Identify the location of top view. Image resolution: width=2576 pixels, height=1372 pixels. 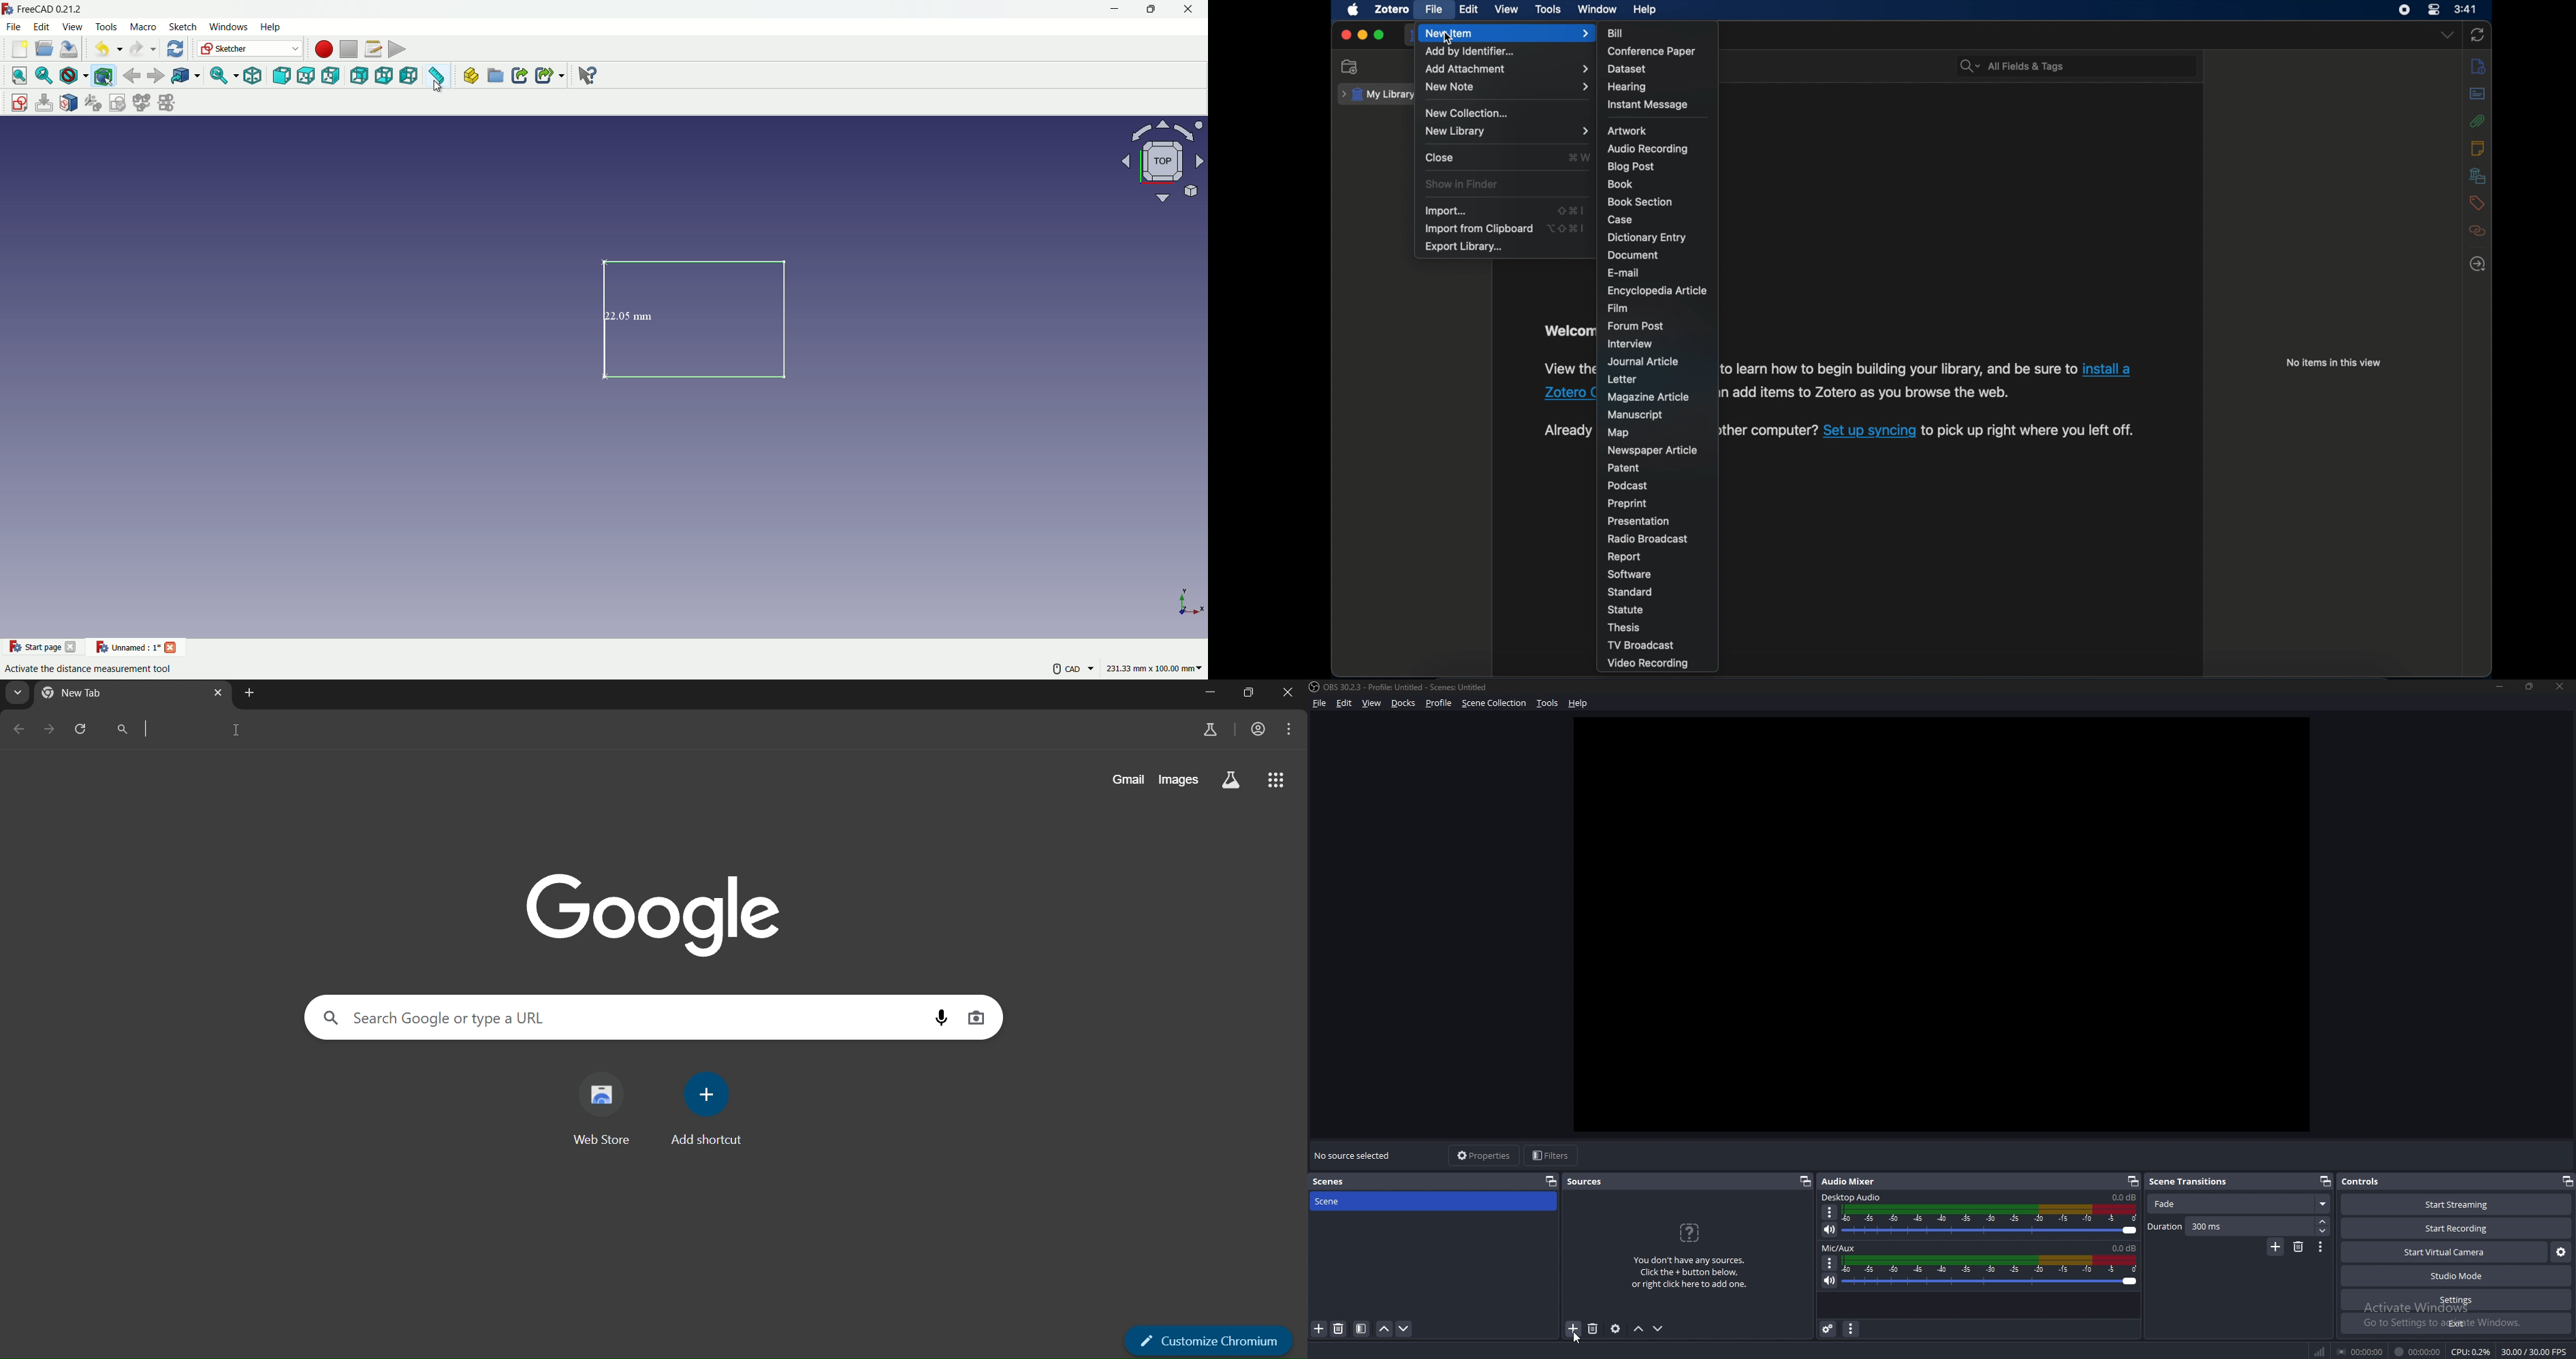
(306, 75).